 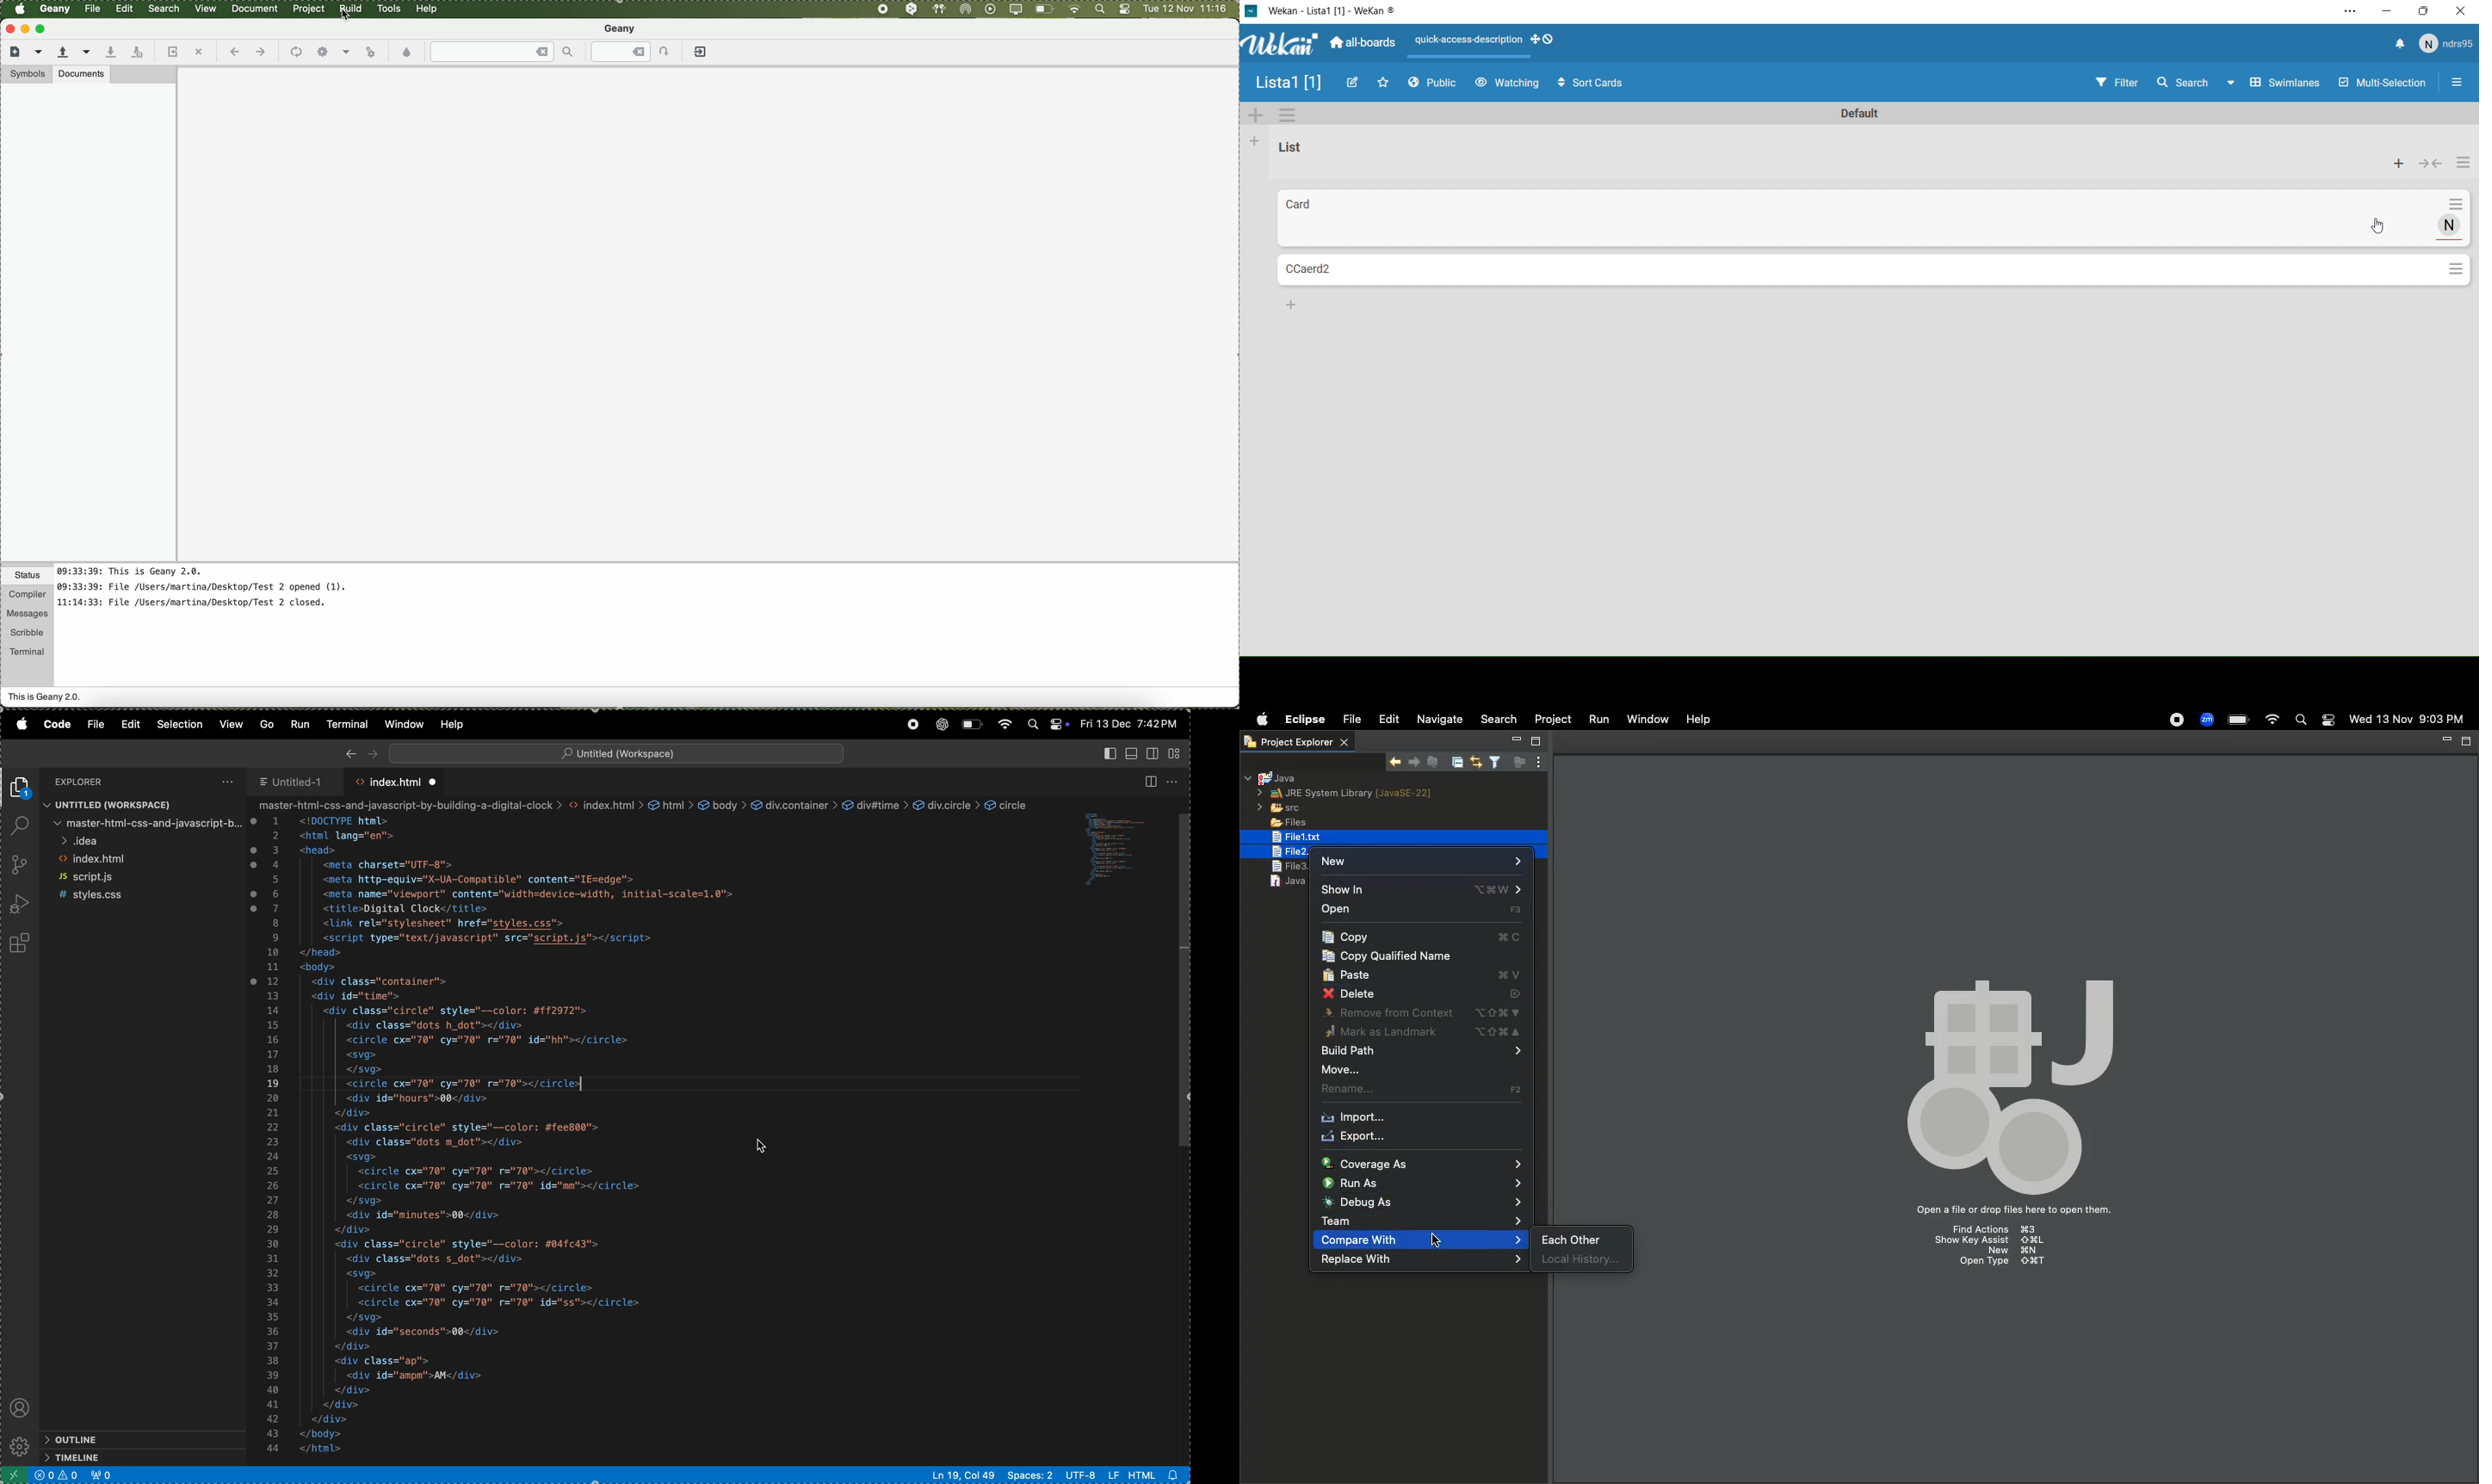 I want to click on Minimize, so click(x=1517, y=739).